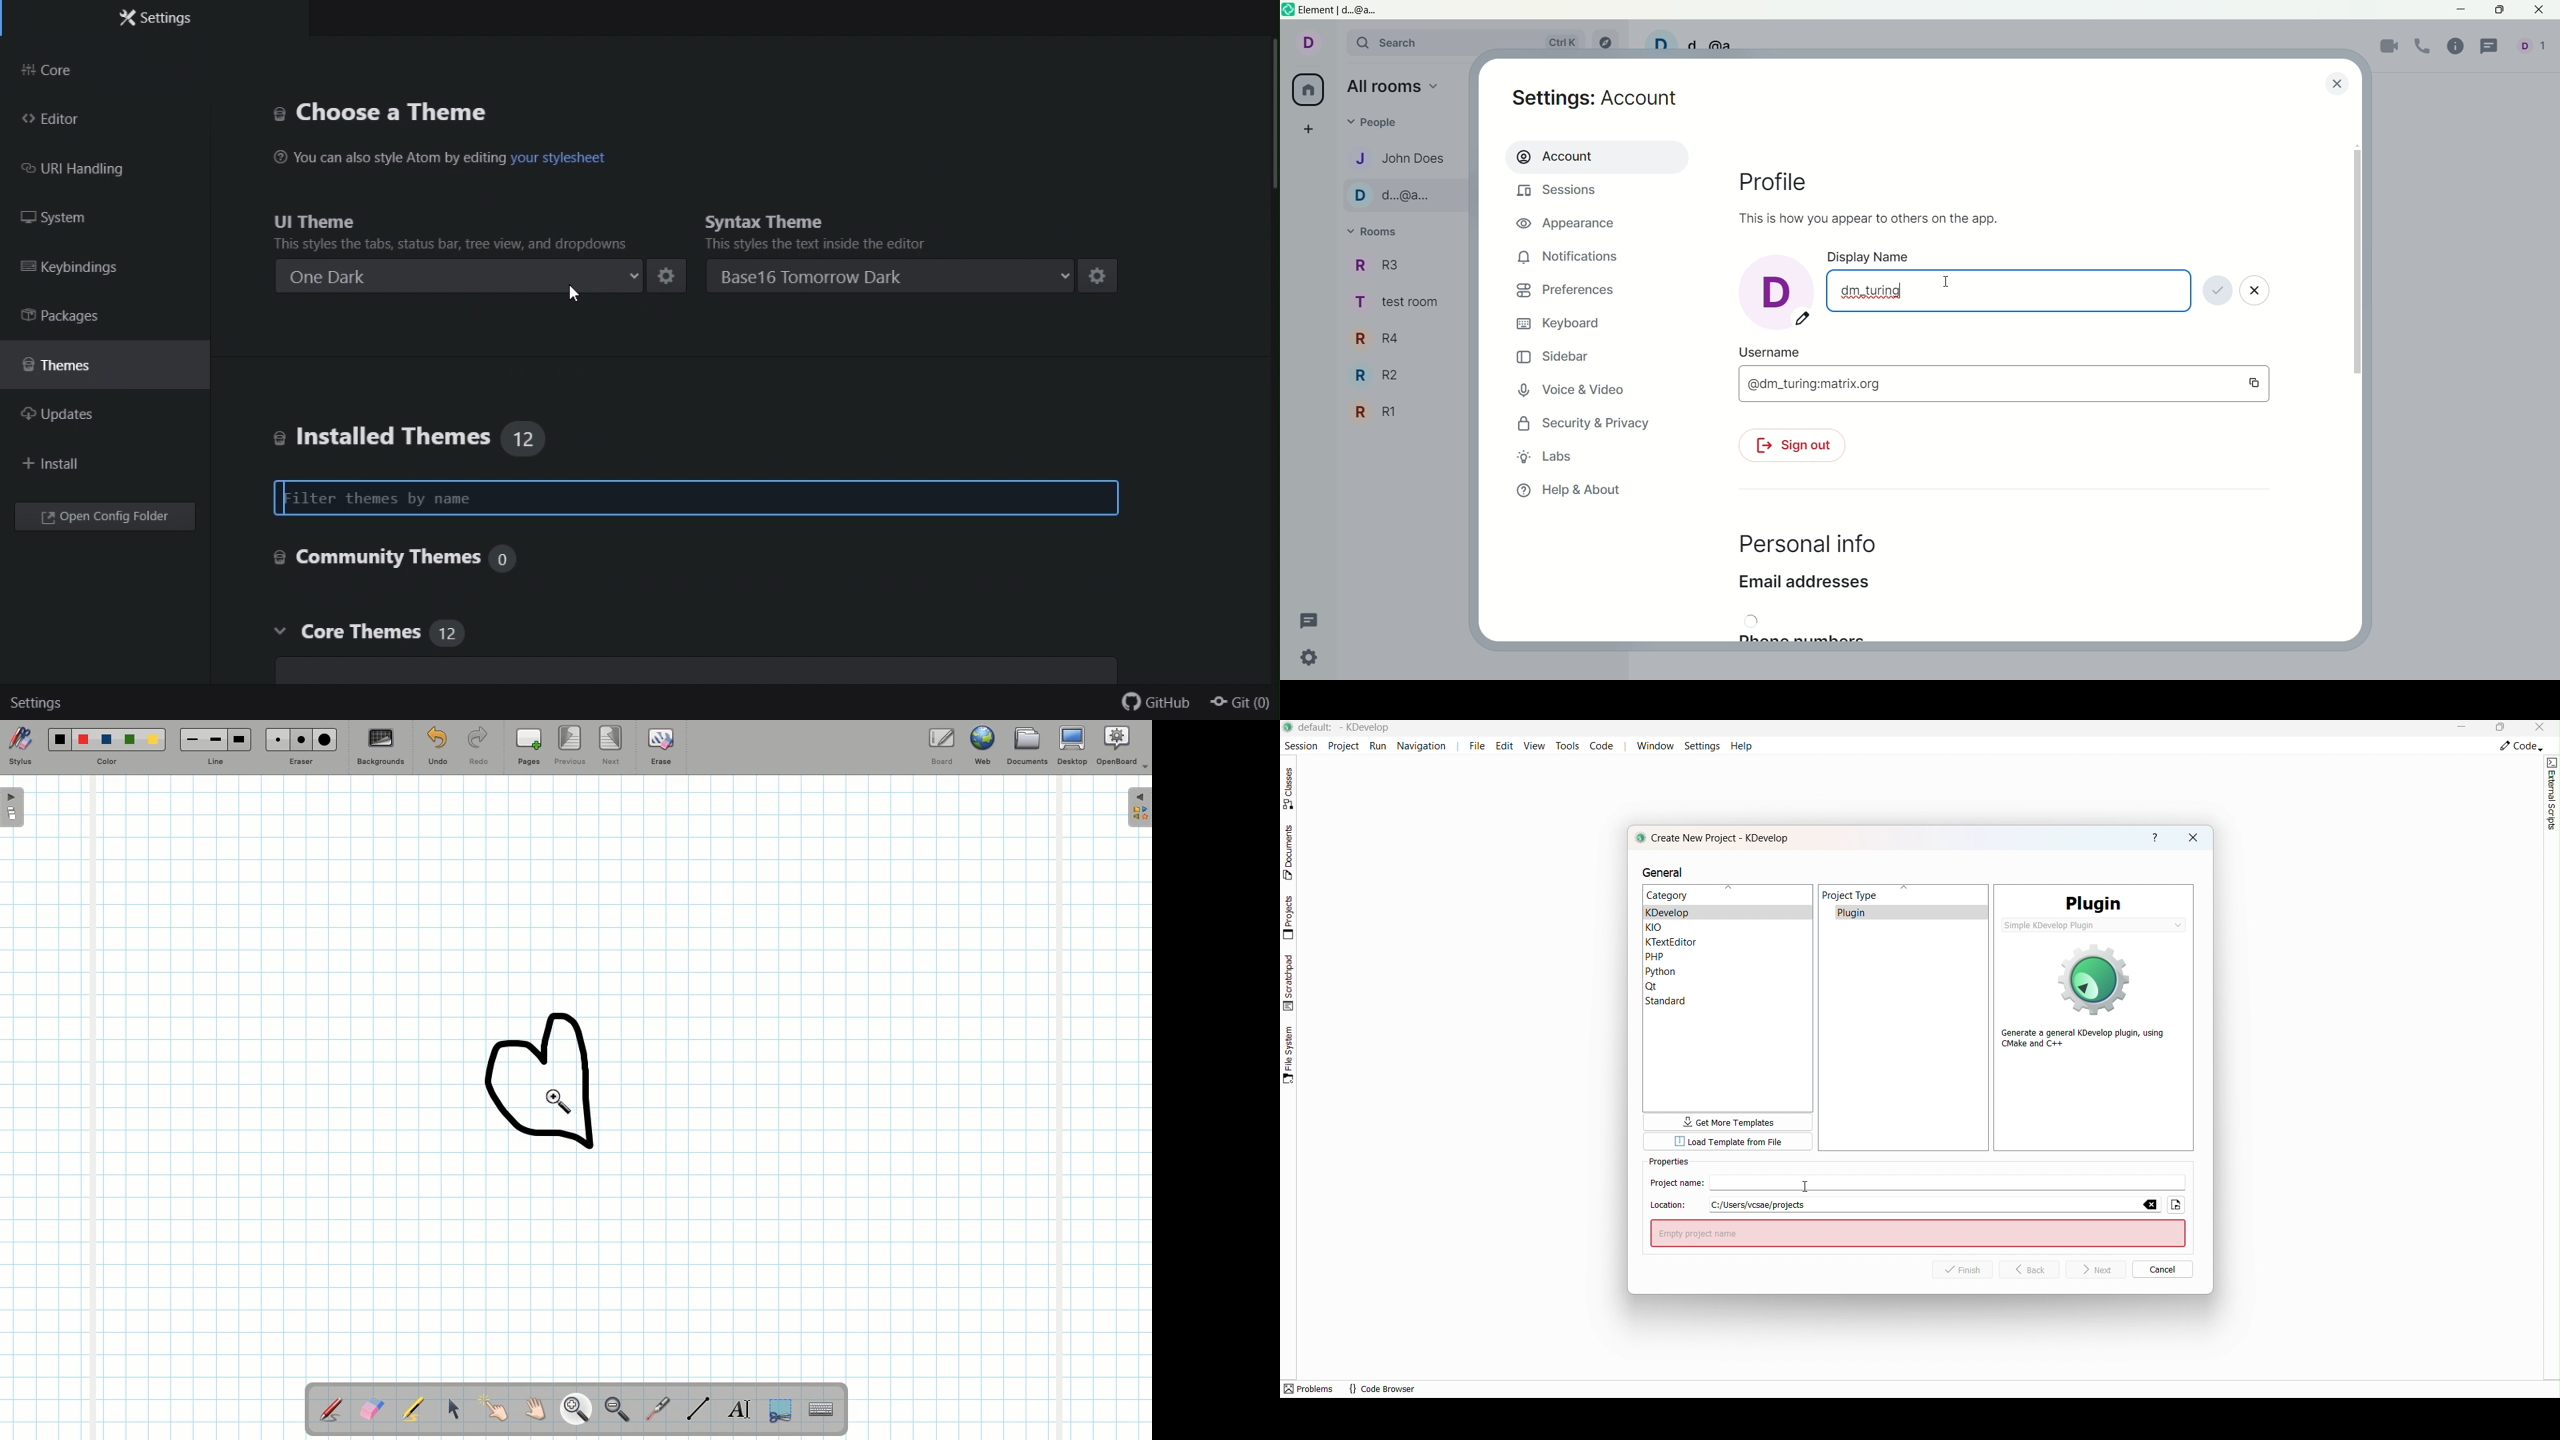 The width and height of the screenshot is (2576, 1456). Describe the element at coordinates (56, 464) in the screenshot. I see `Install` at that location.